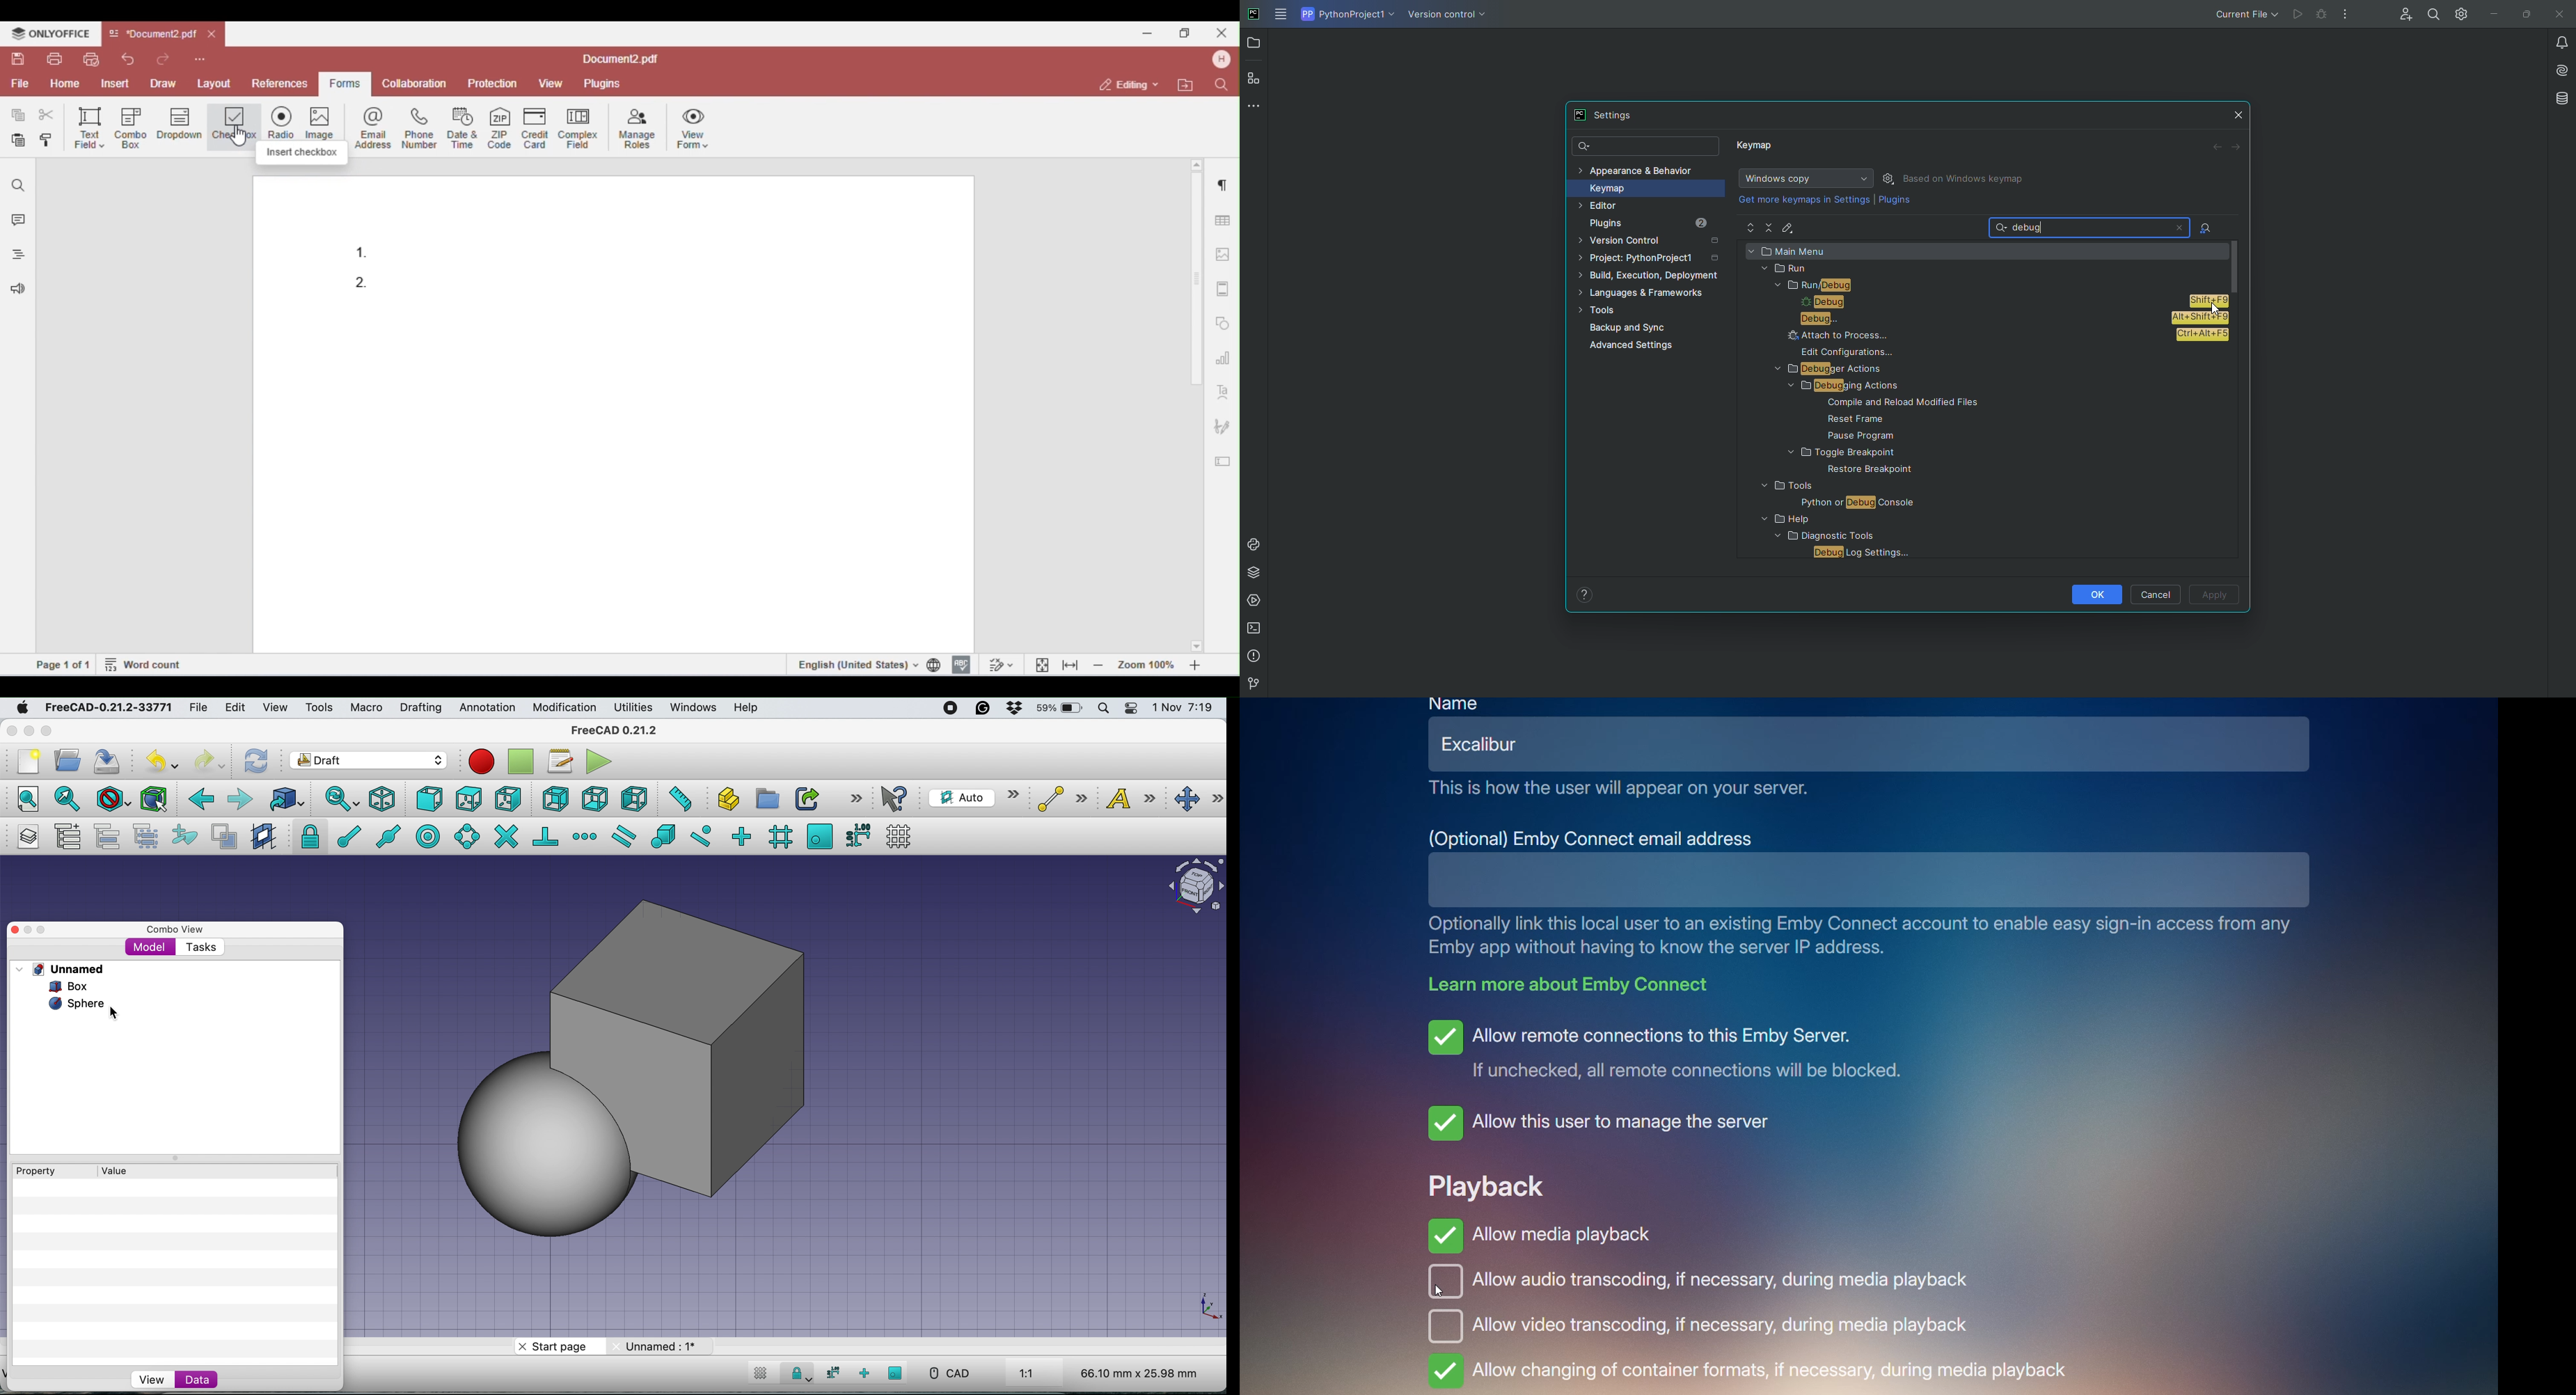  What do you see at coordinates (856, 798) in the screenshot?
I see `more options` at bounding box center [856, 798].